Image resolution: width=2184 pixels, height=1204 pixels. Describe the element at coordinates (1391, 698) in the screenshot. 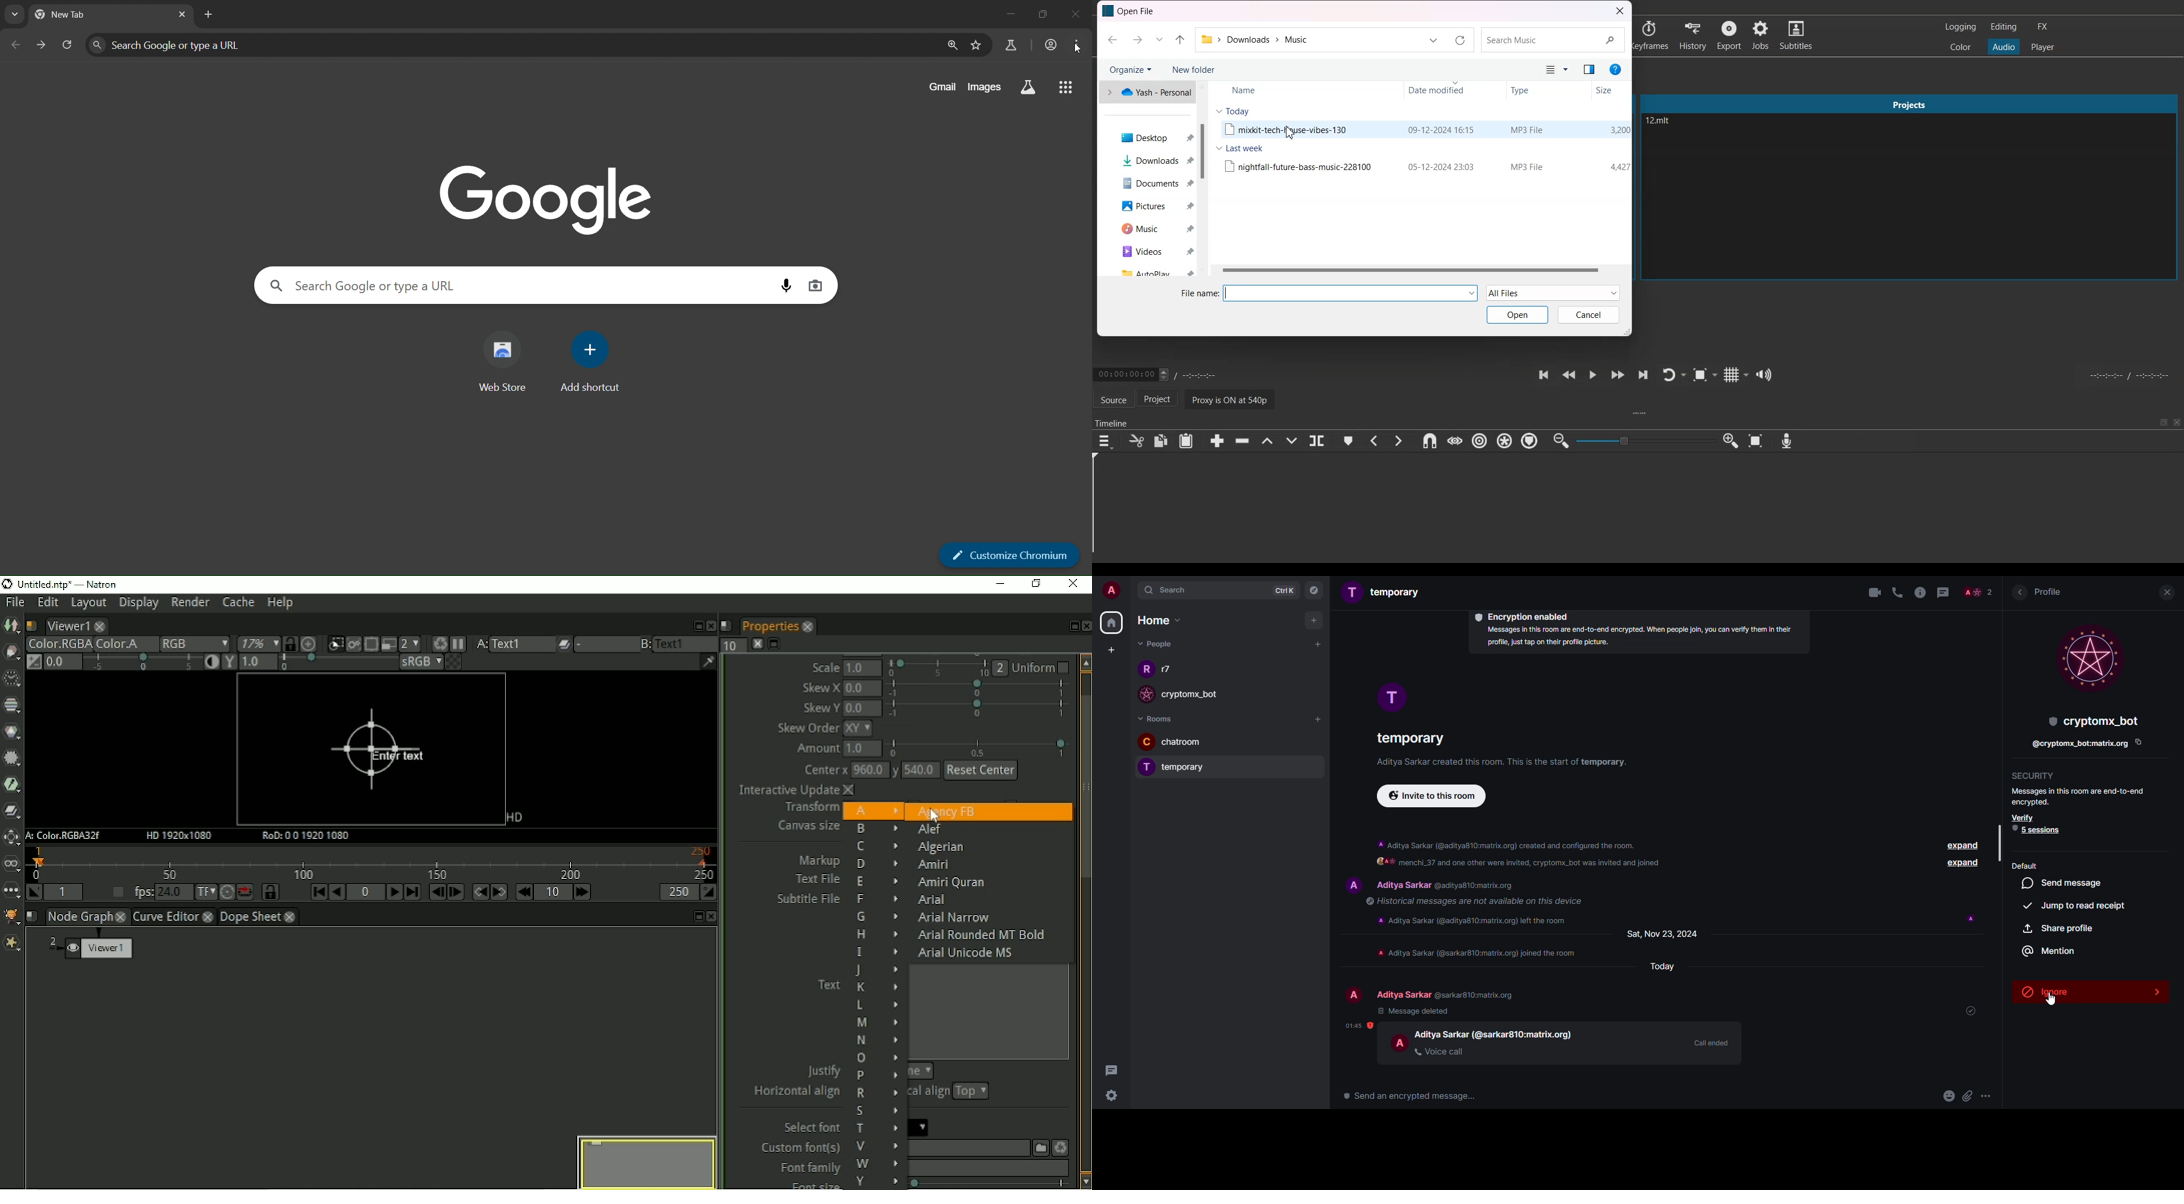

I see `profile` at that location.